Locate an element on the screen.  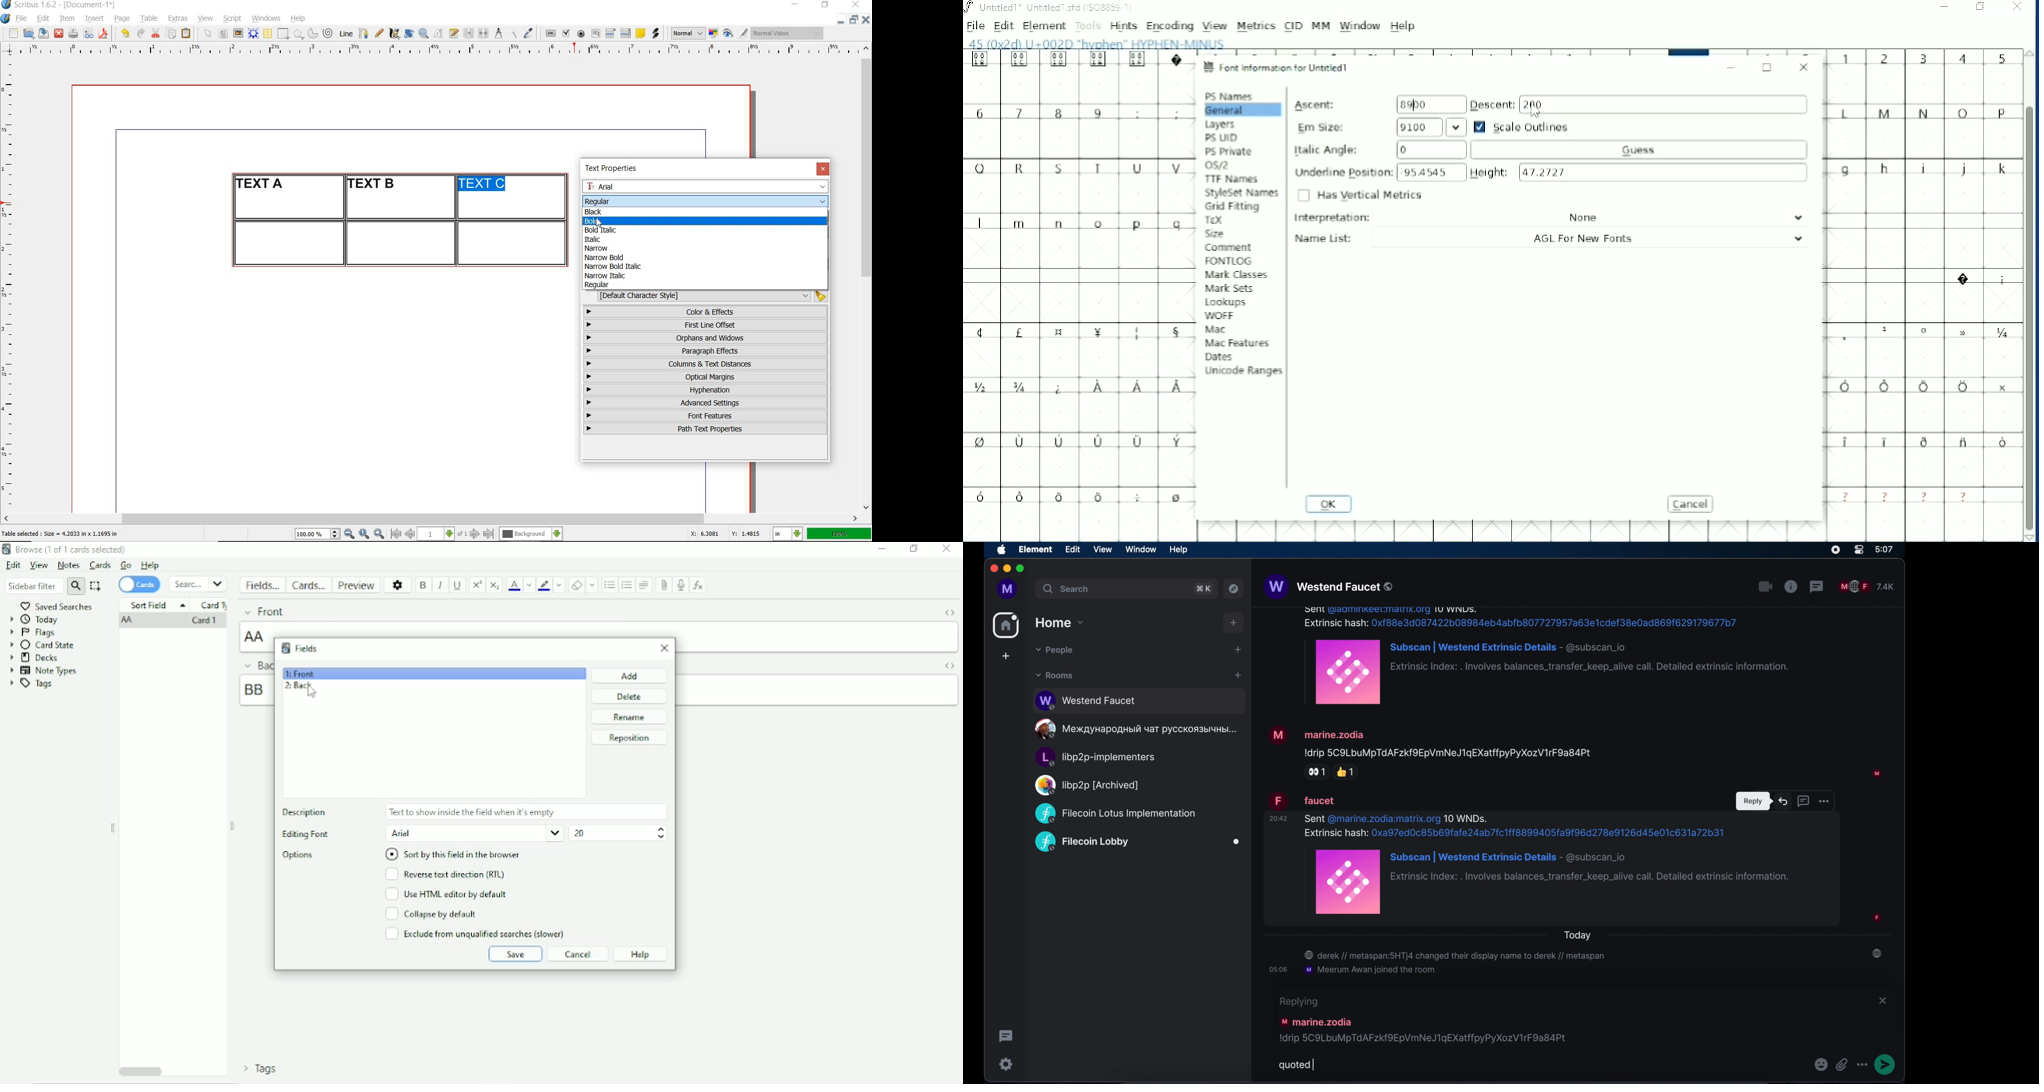
insert is located at coordinates (94, 19).